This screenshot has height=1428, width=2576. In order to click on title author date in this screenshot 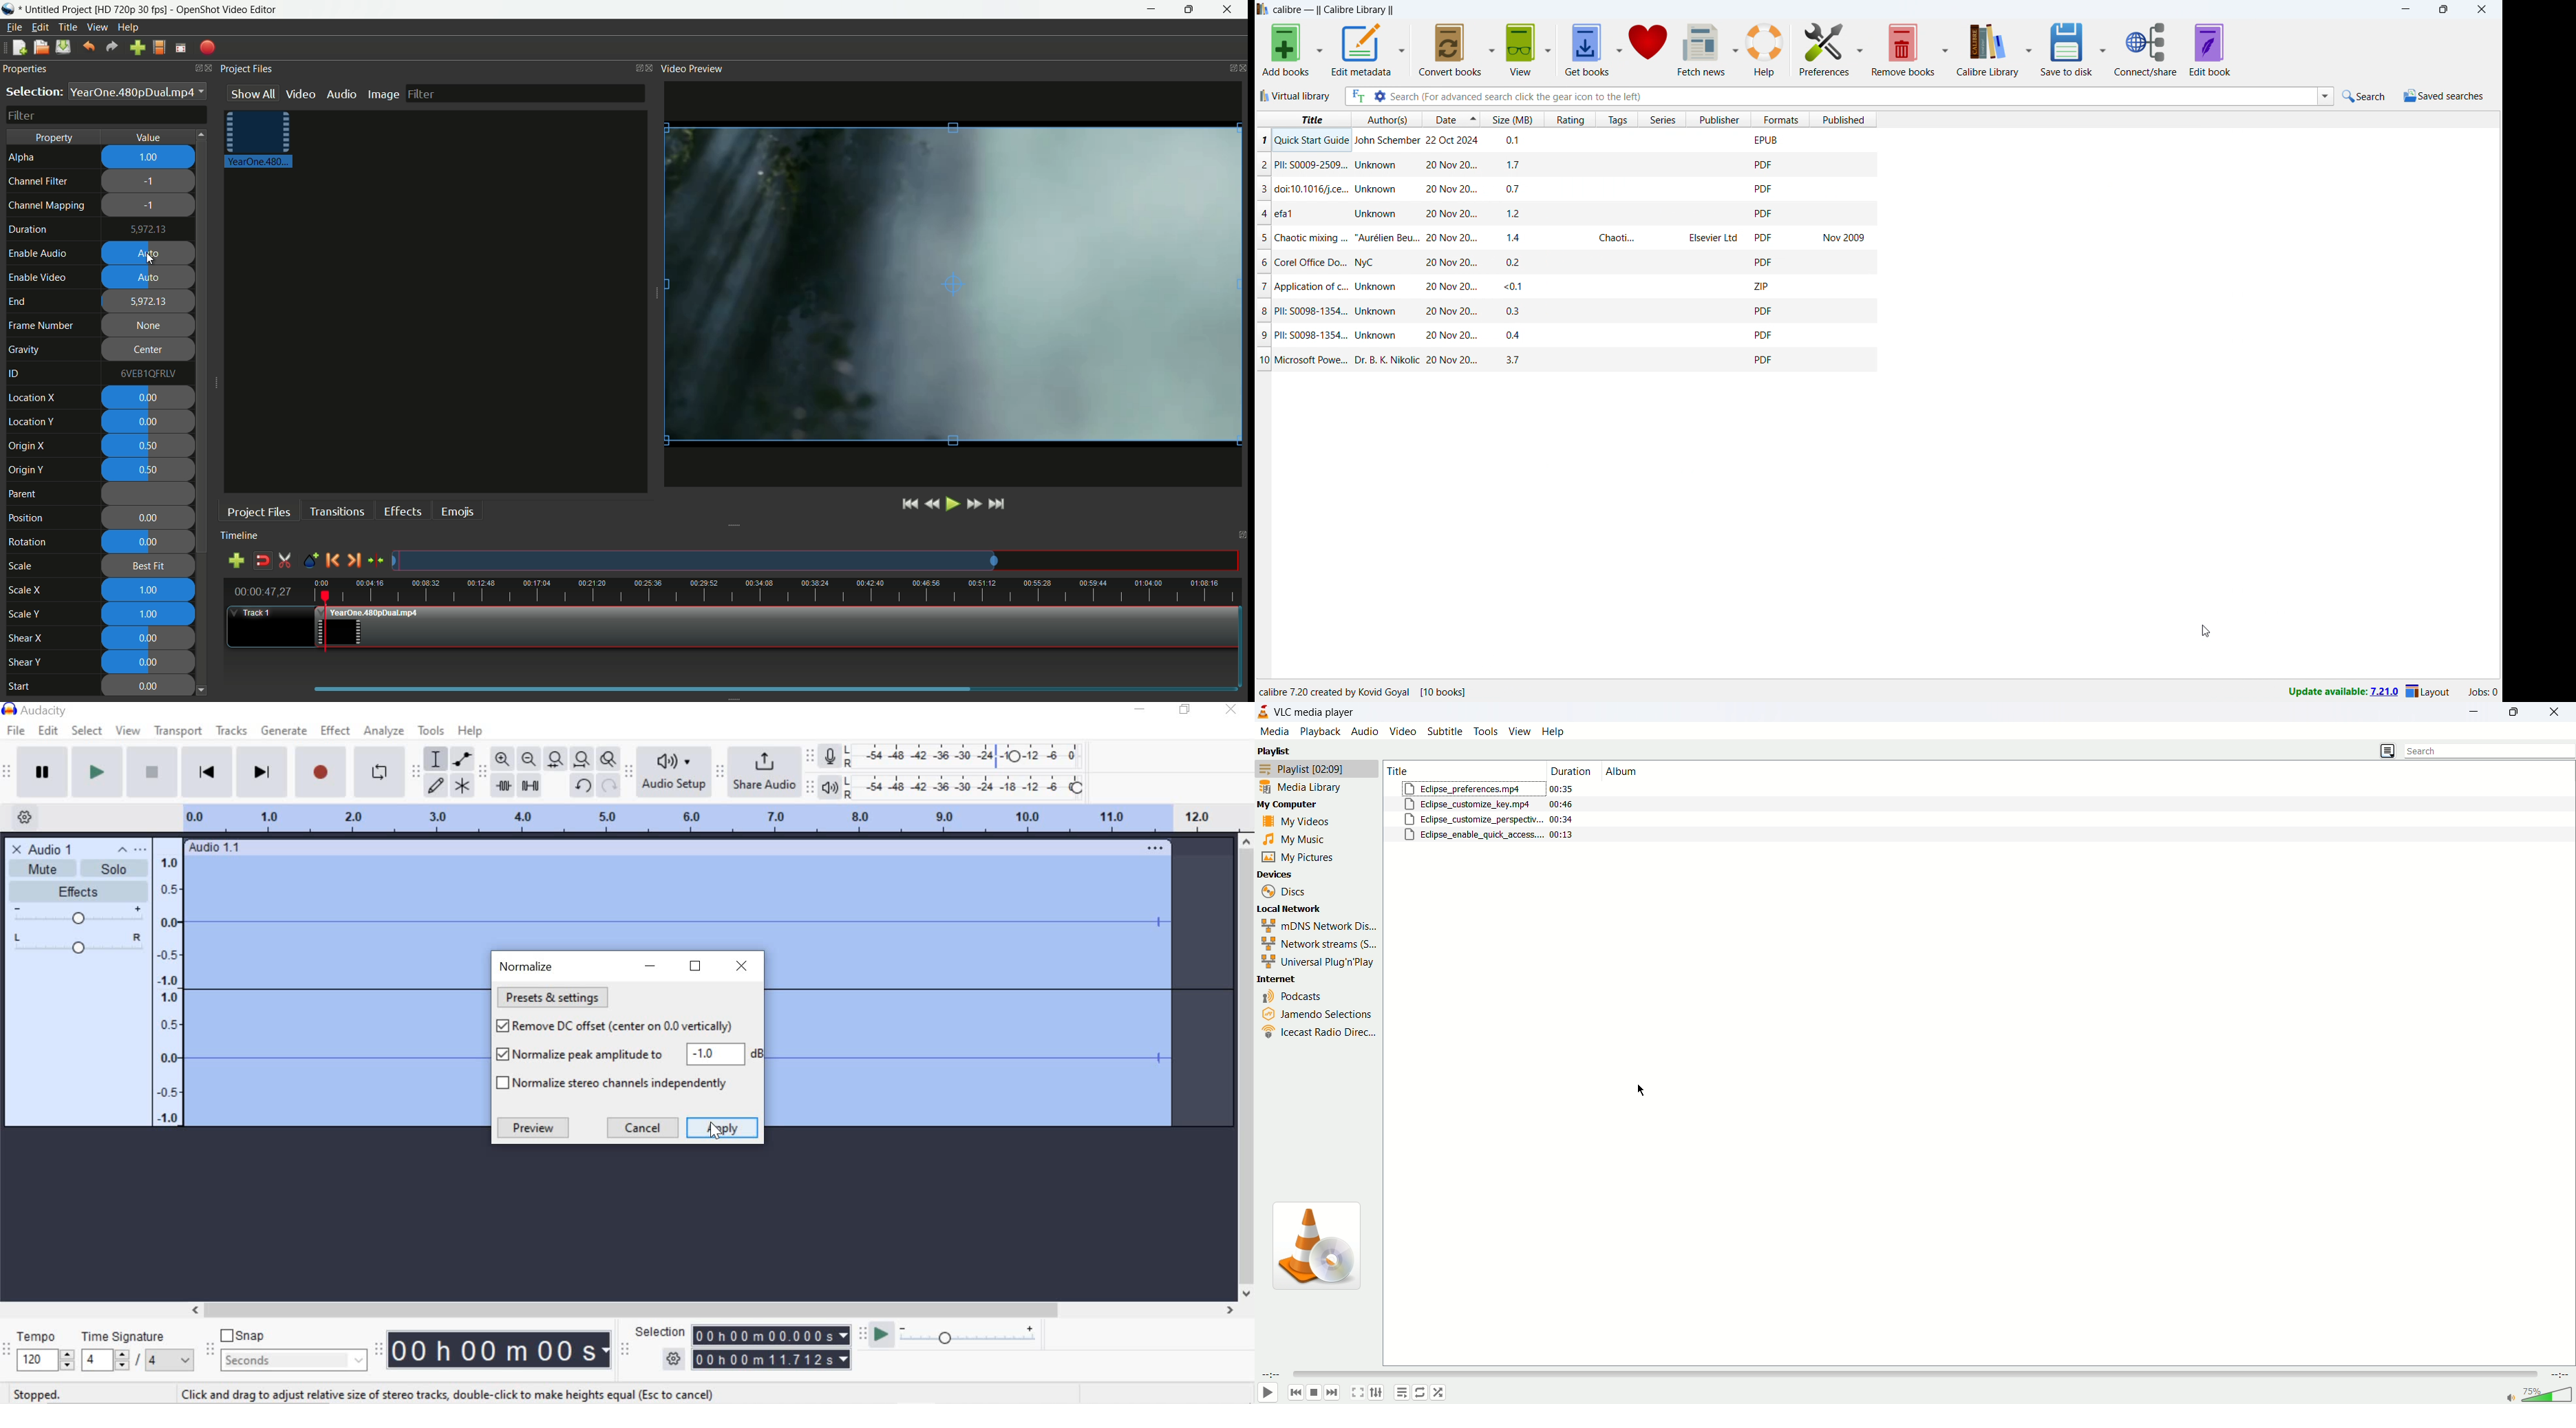, I will do `click(1366, 119)`.